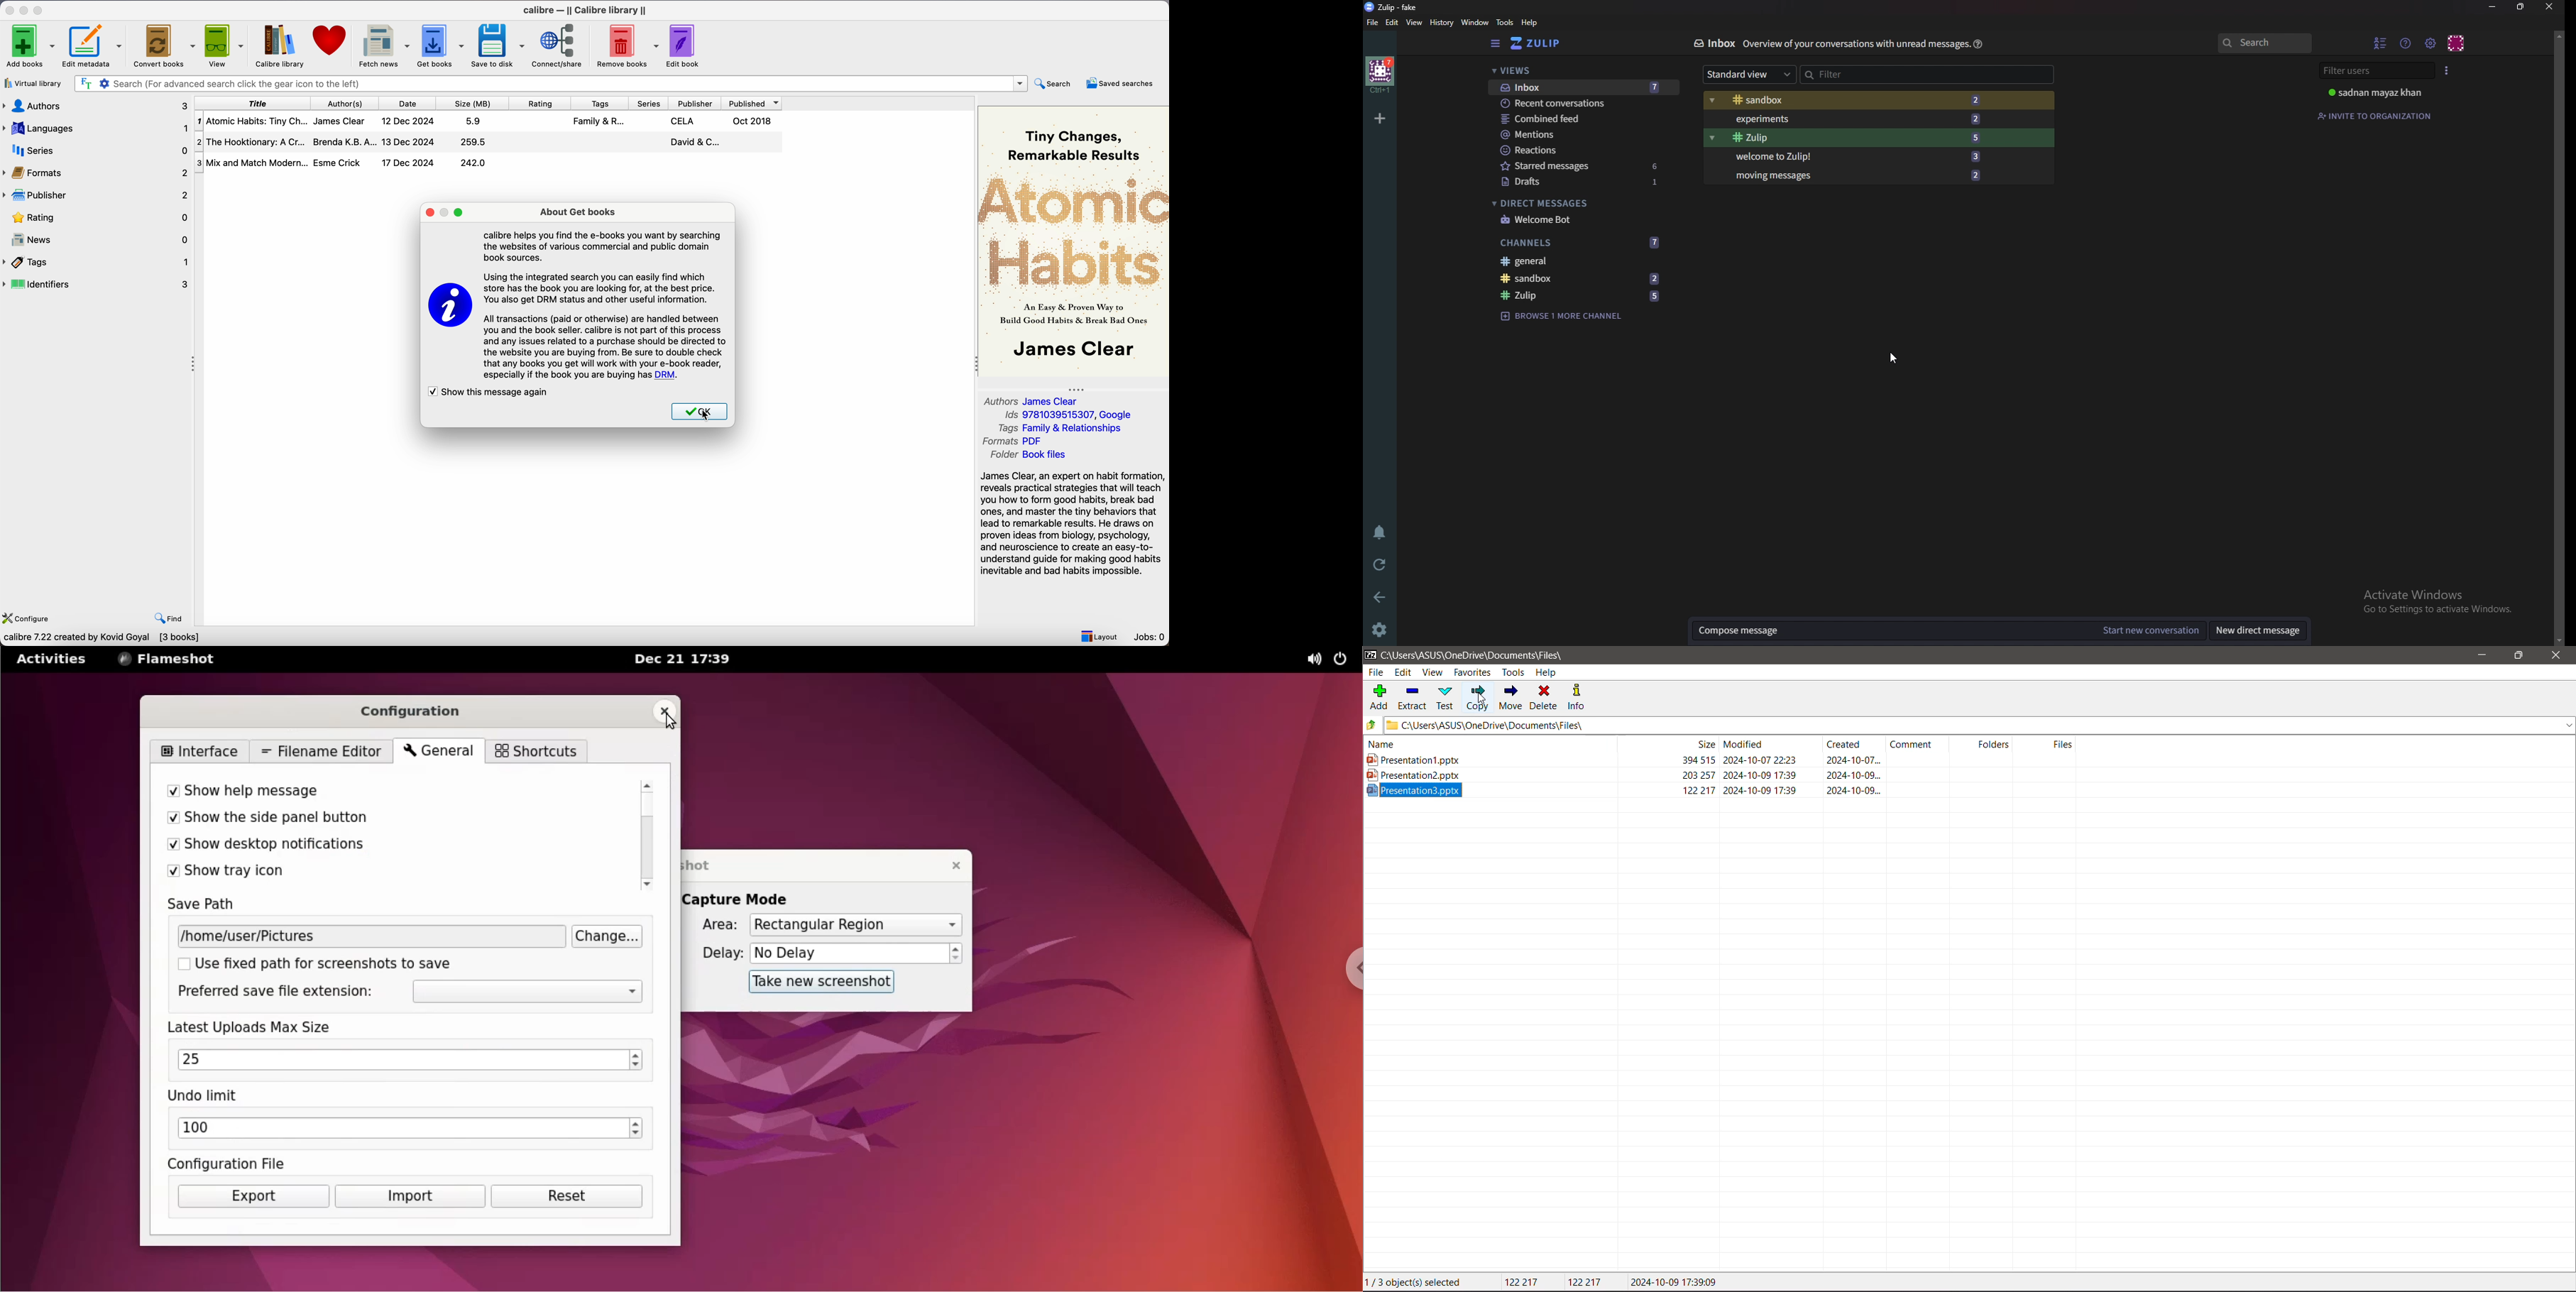 The image size is (2576, 1316). Describe the element at coordinates (98, 173) in the screenshot. I see `formats` at that location.